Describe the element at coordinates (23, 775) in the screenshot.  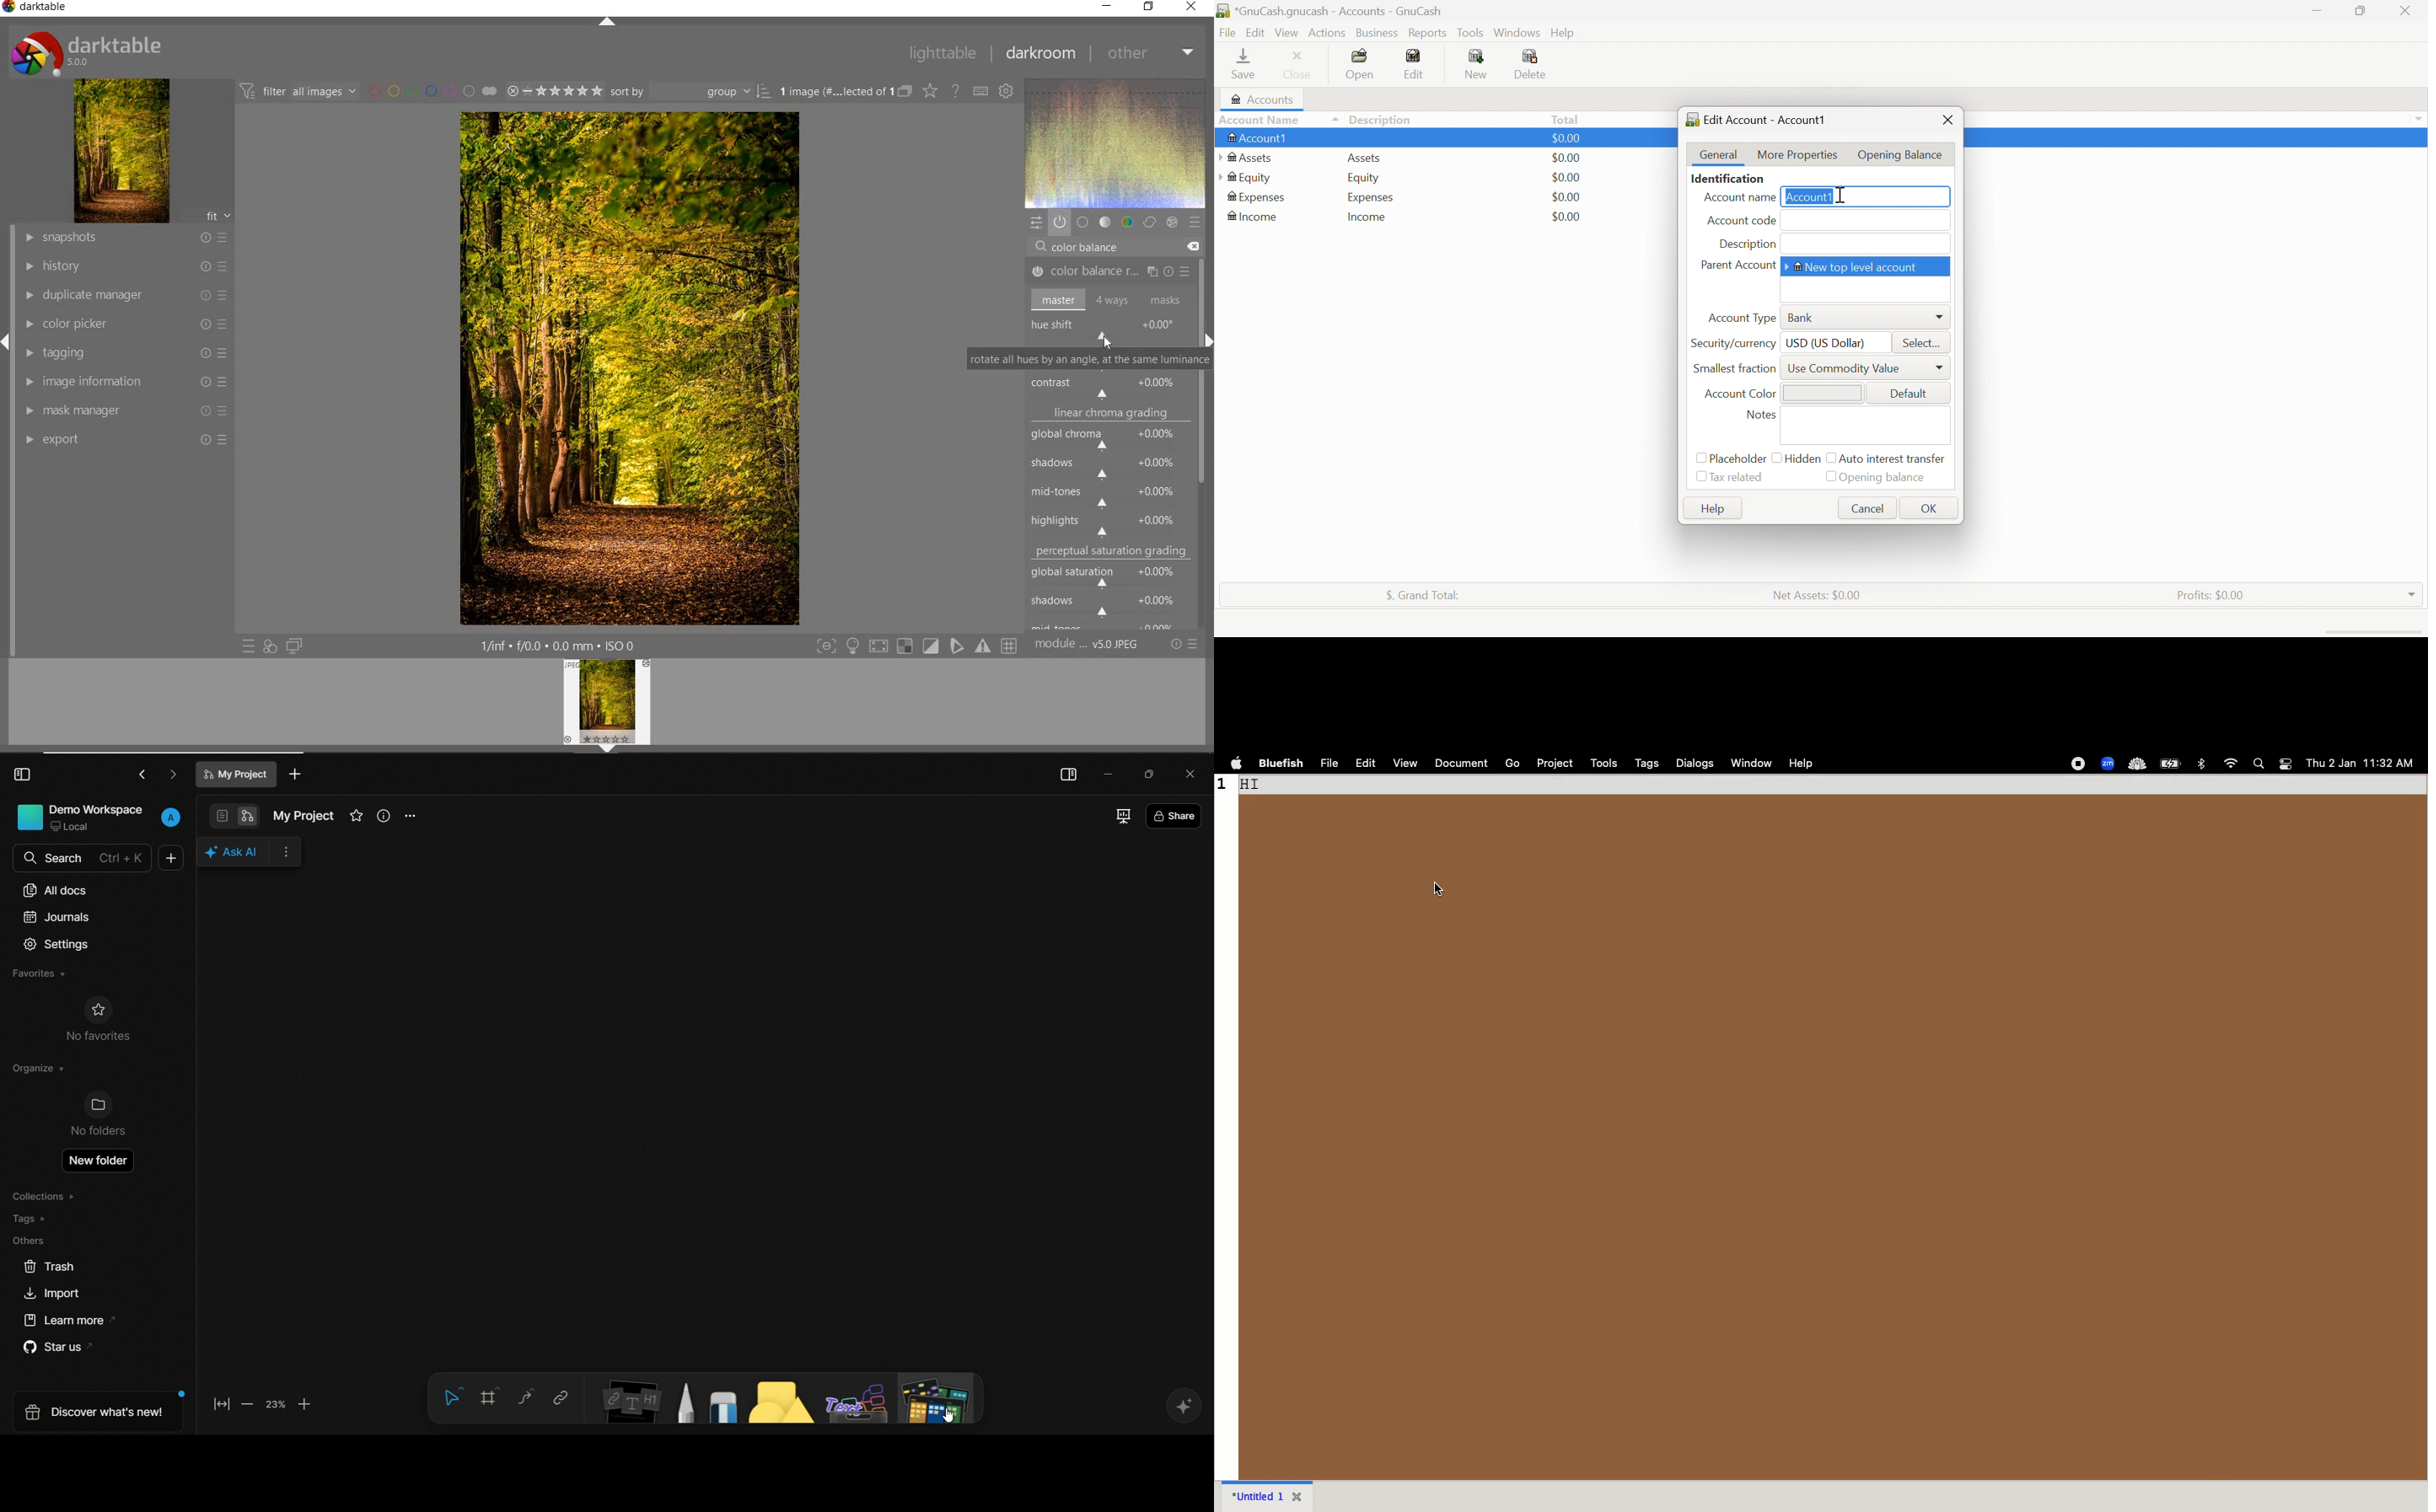
I see `toggle sidebar` at that location.